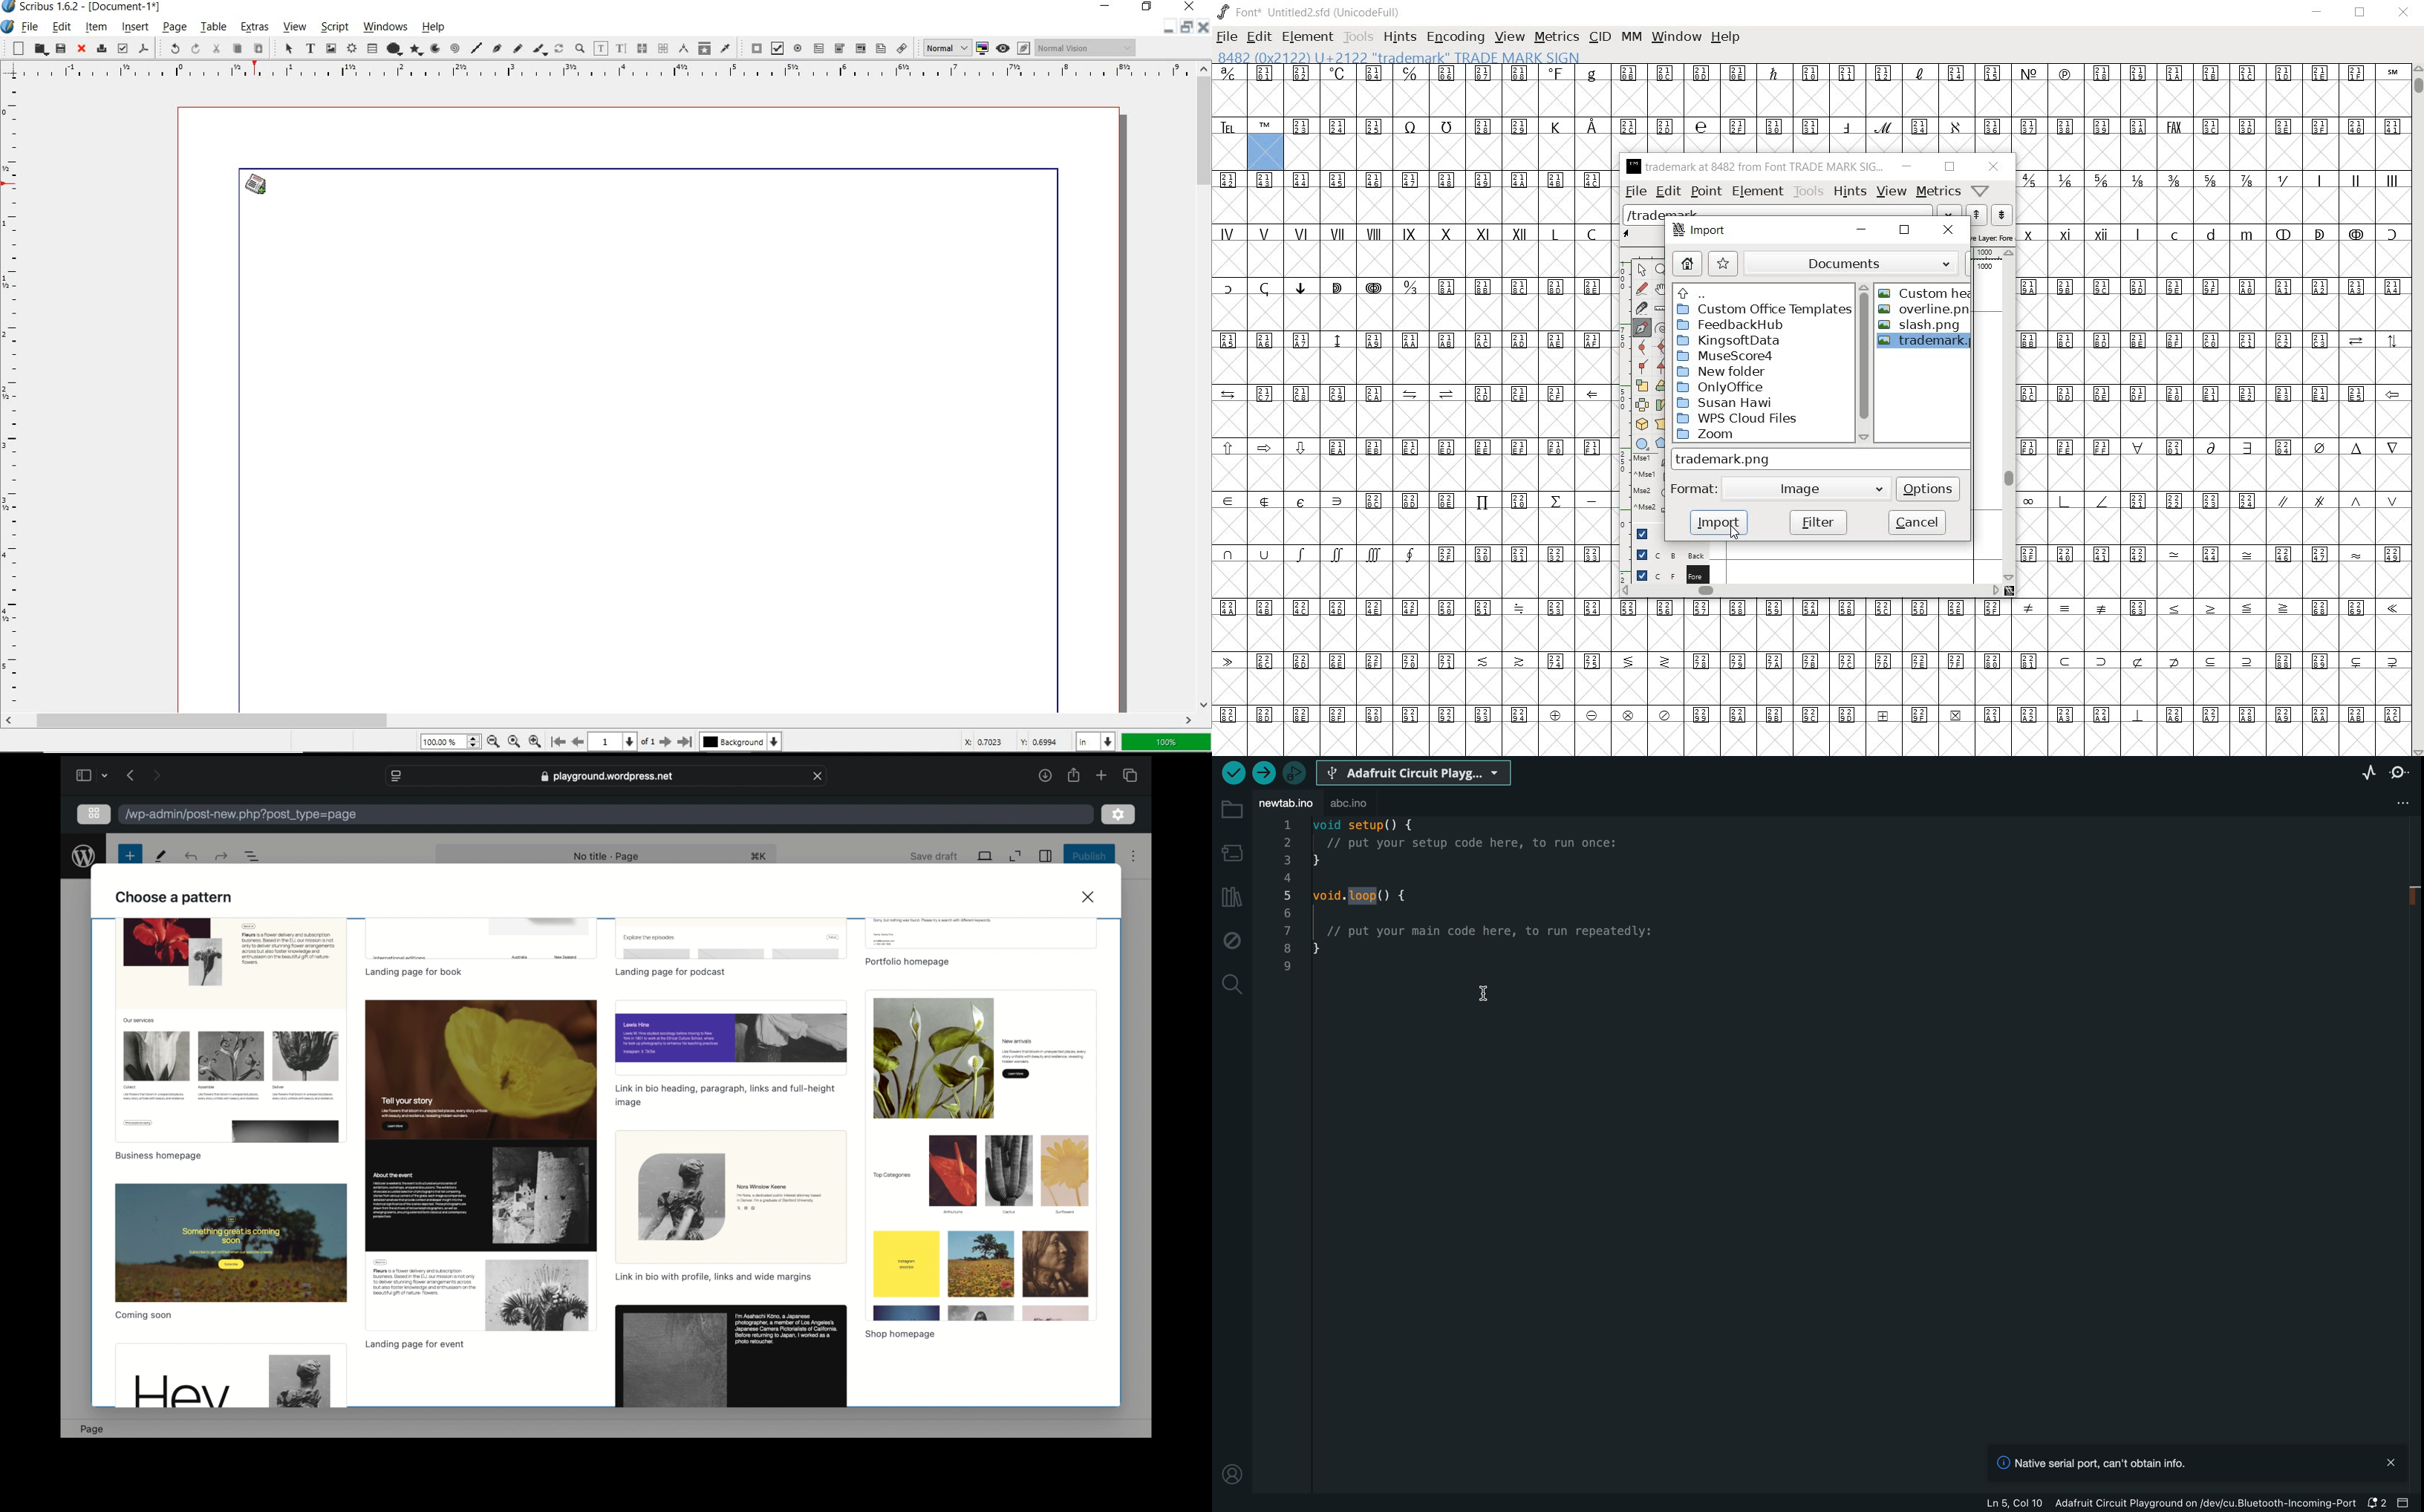 The height and width of the screenshot is (1512, 2436). Describe the element at coordinates (1398, 36) in the screenshot. I see `HINTS` at that location.